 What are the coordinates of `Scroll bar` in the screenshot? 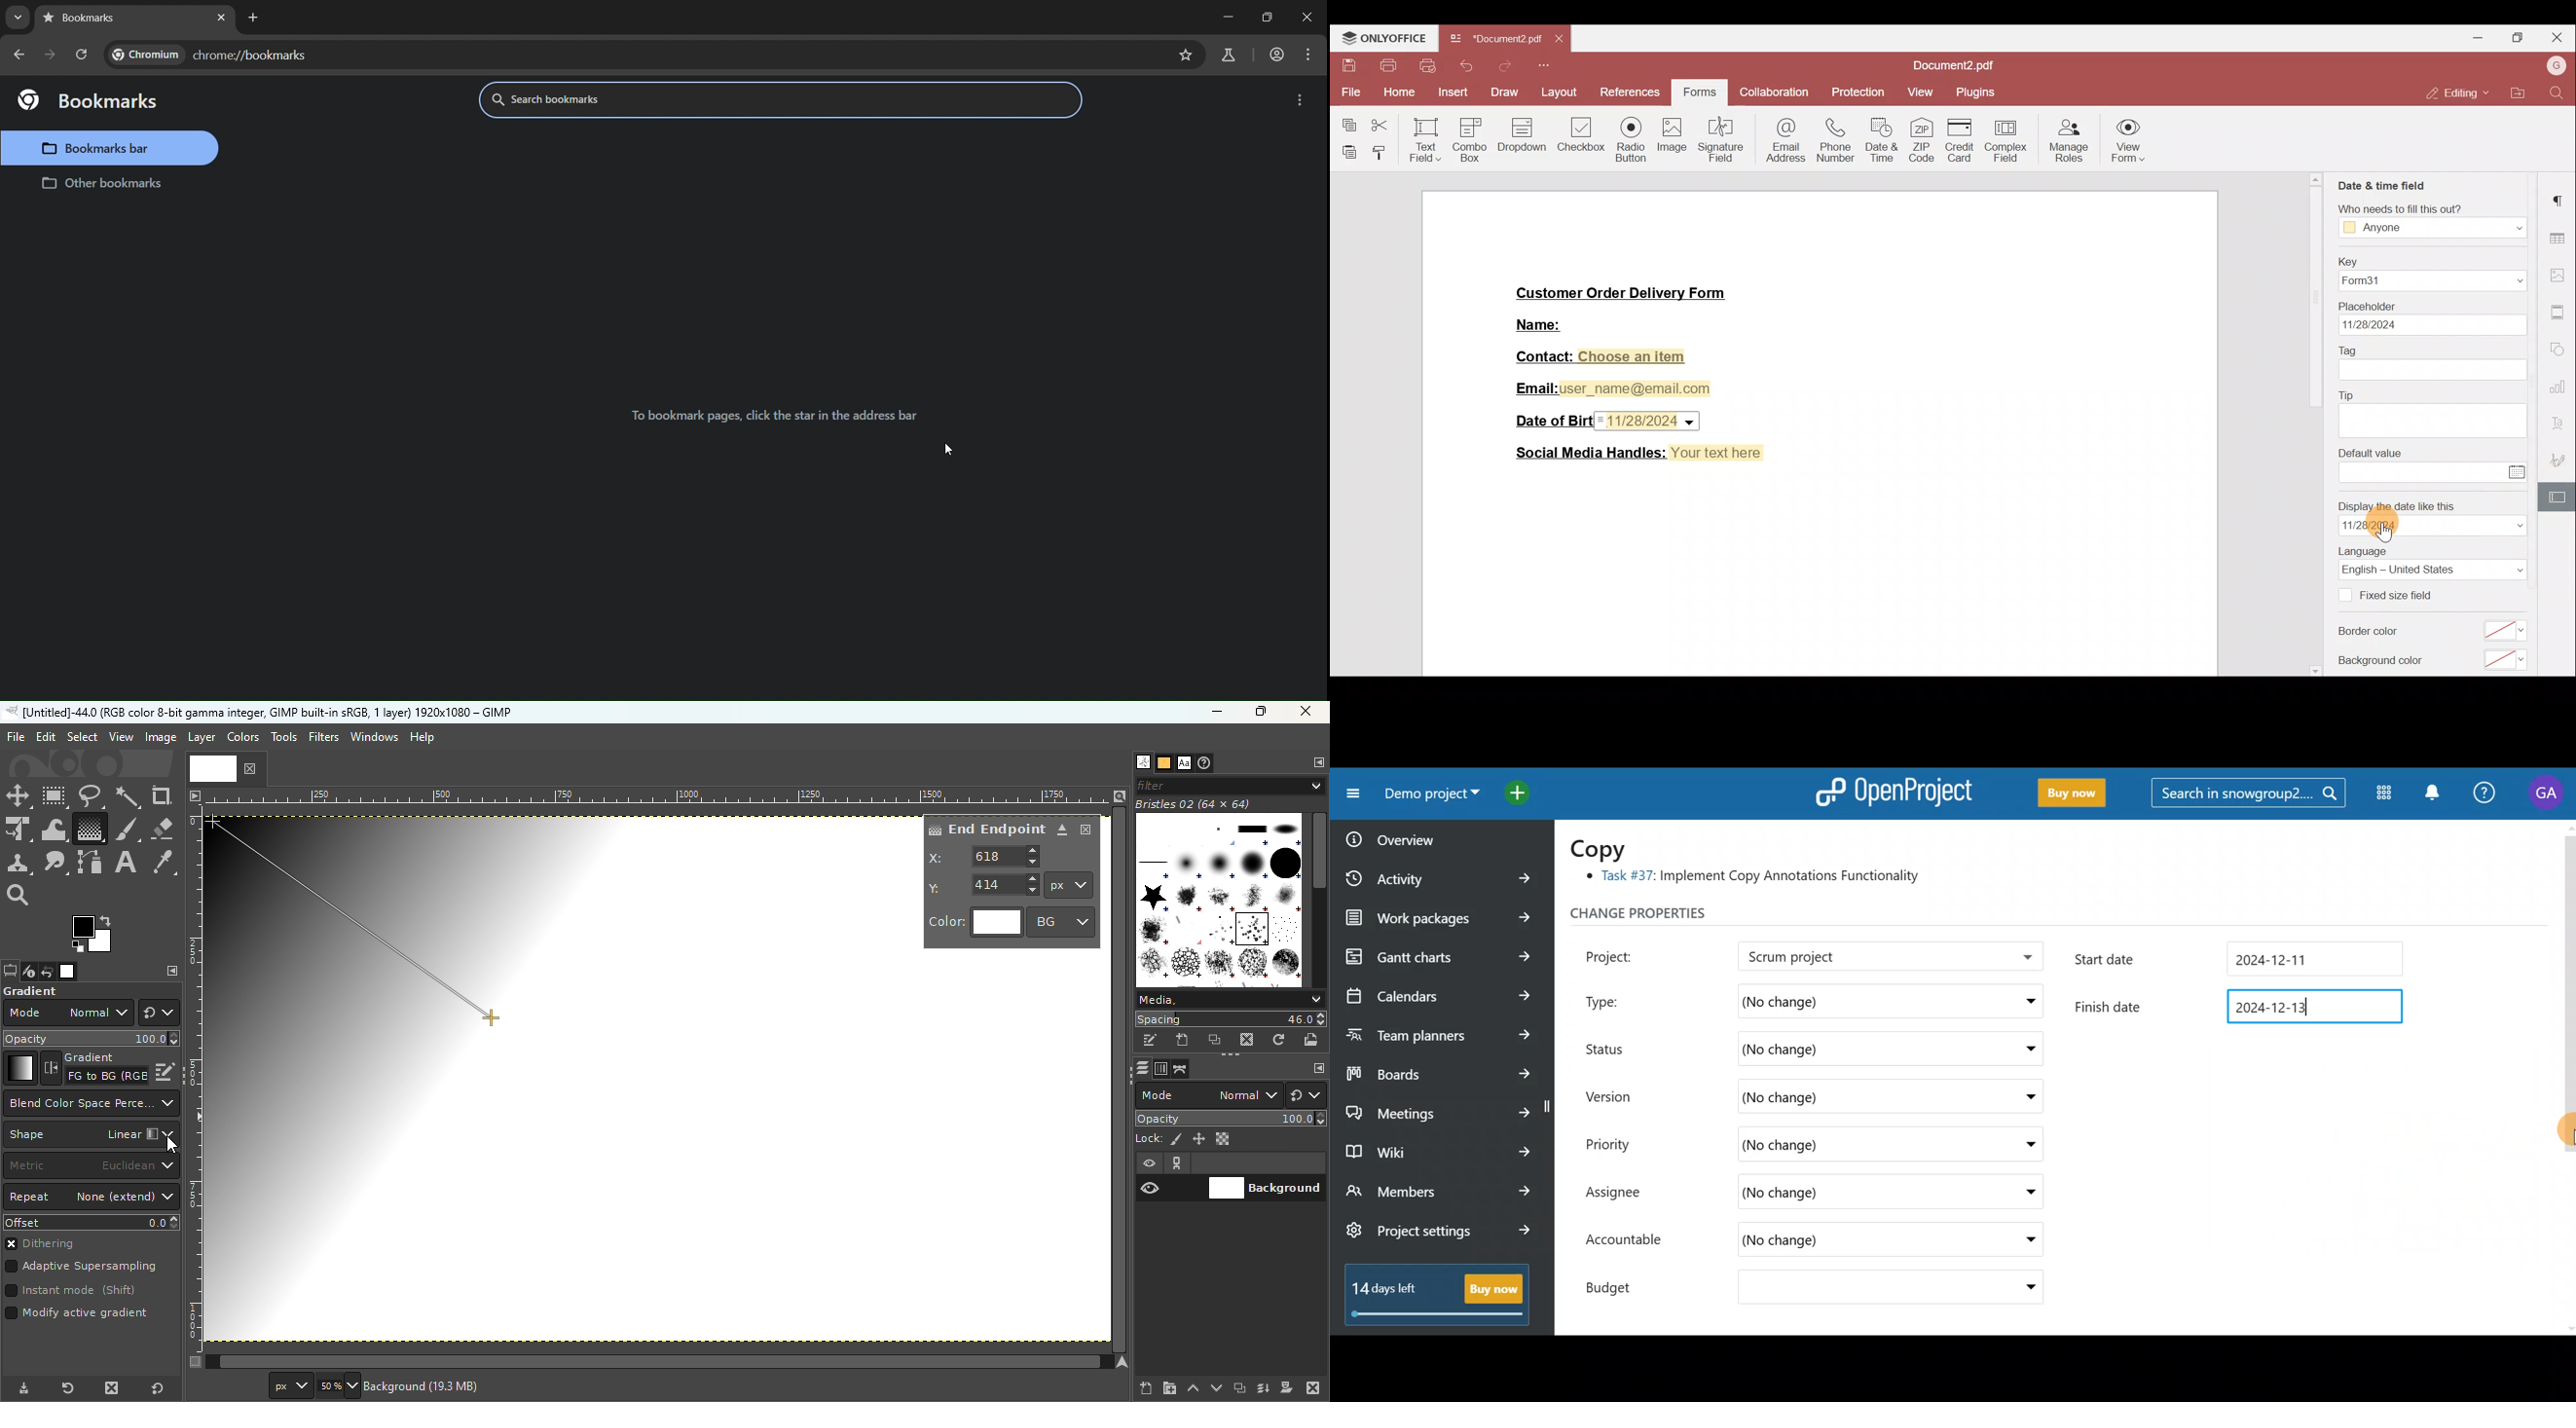 It's located at (2568, 1076).